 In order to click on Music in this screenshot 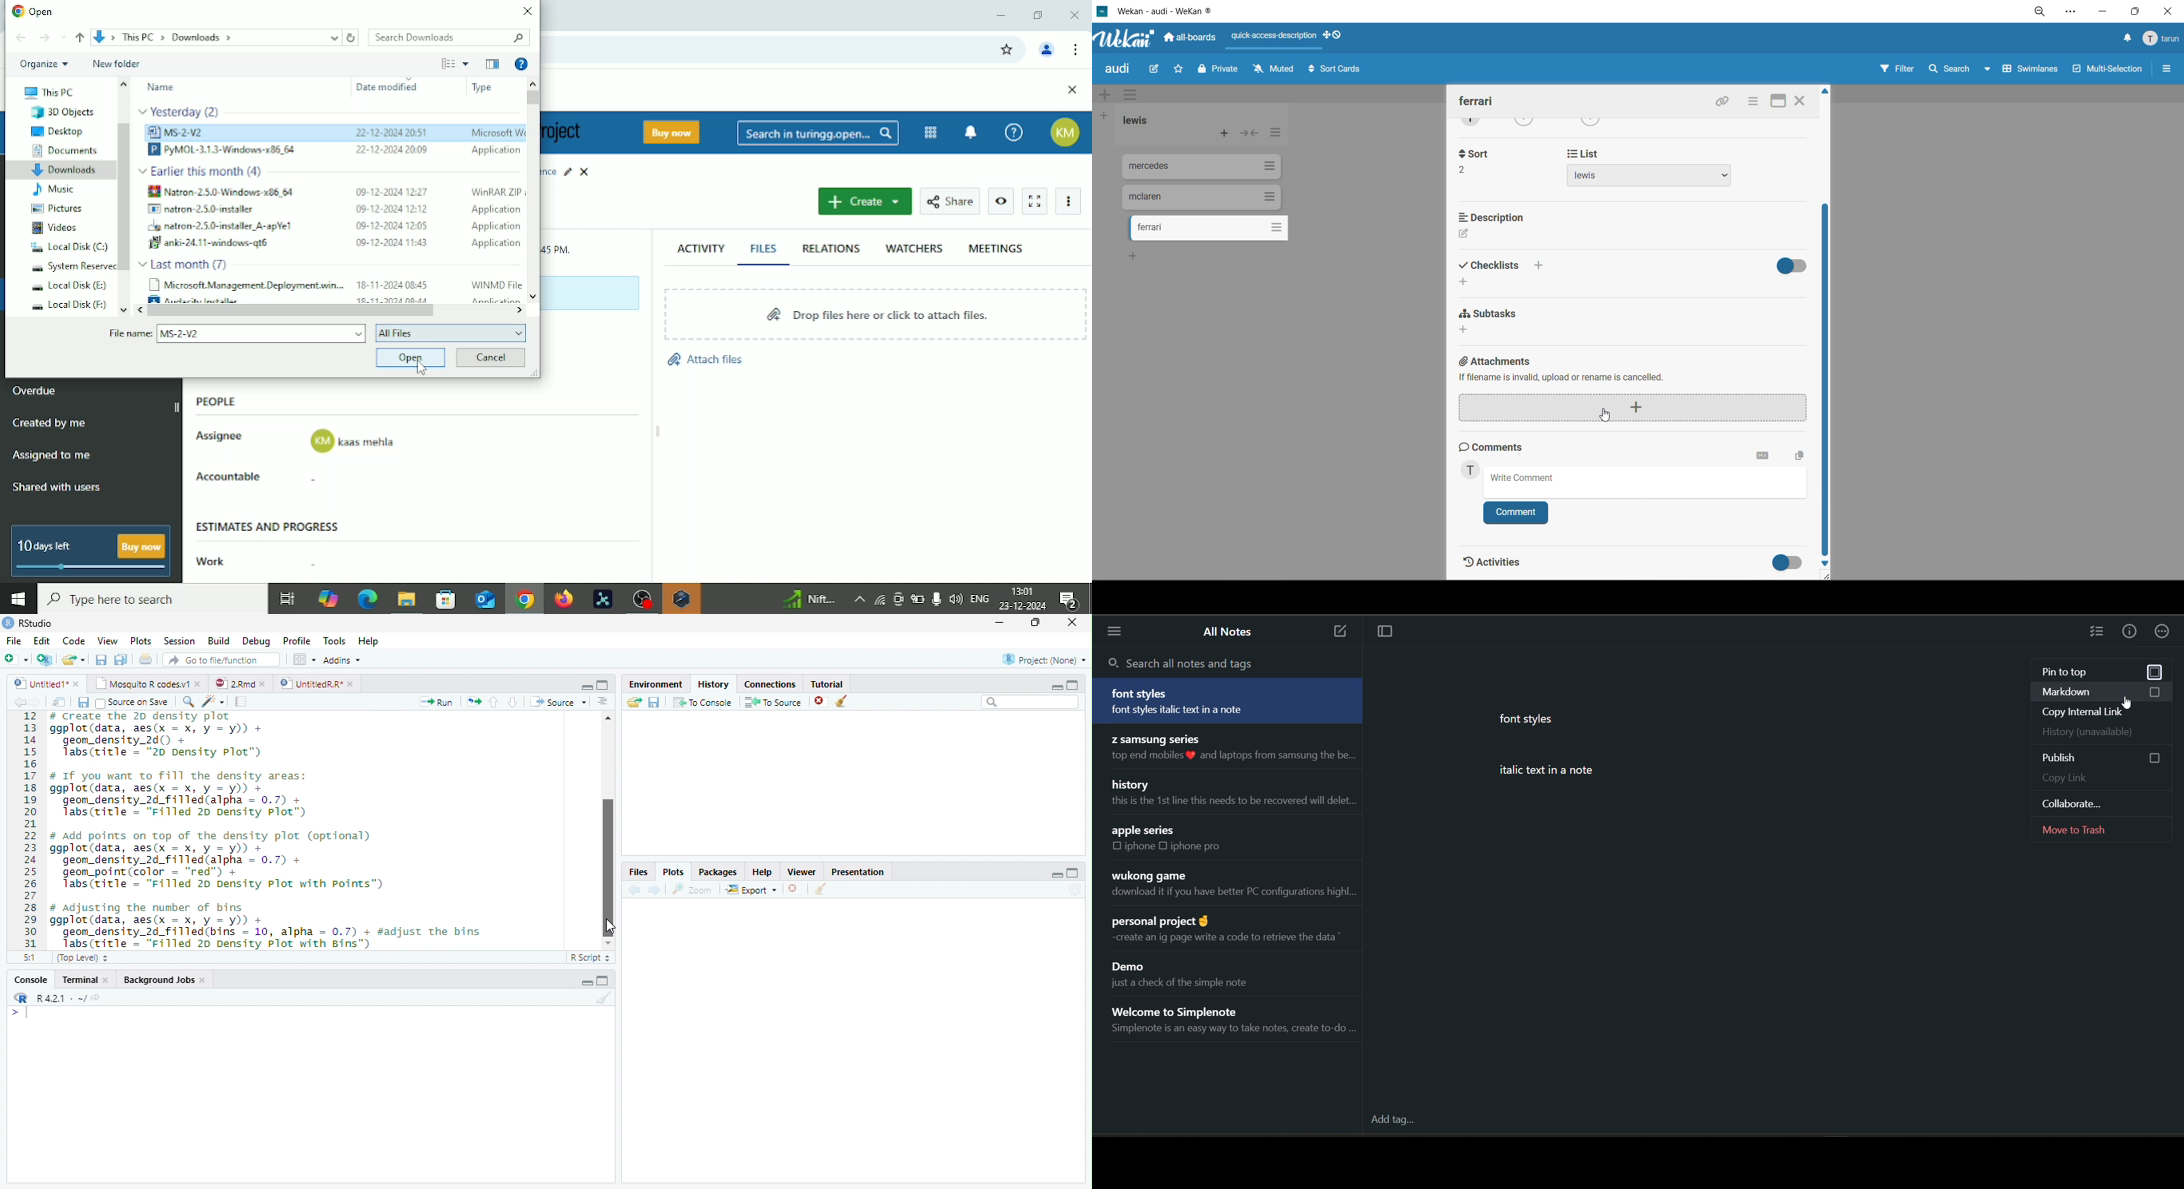, I will do `click(56, 189)`.